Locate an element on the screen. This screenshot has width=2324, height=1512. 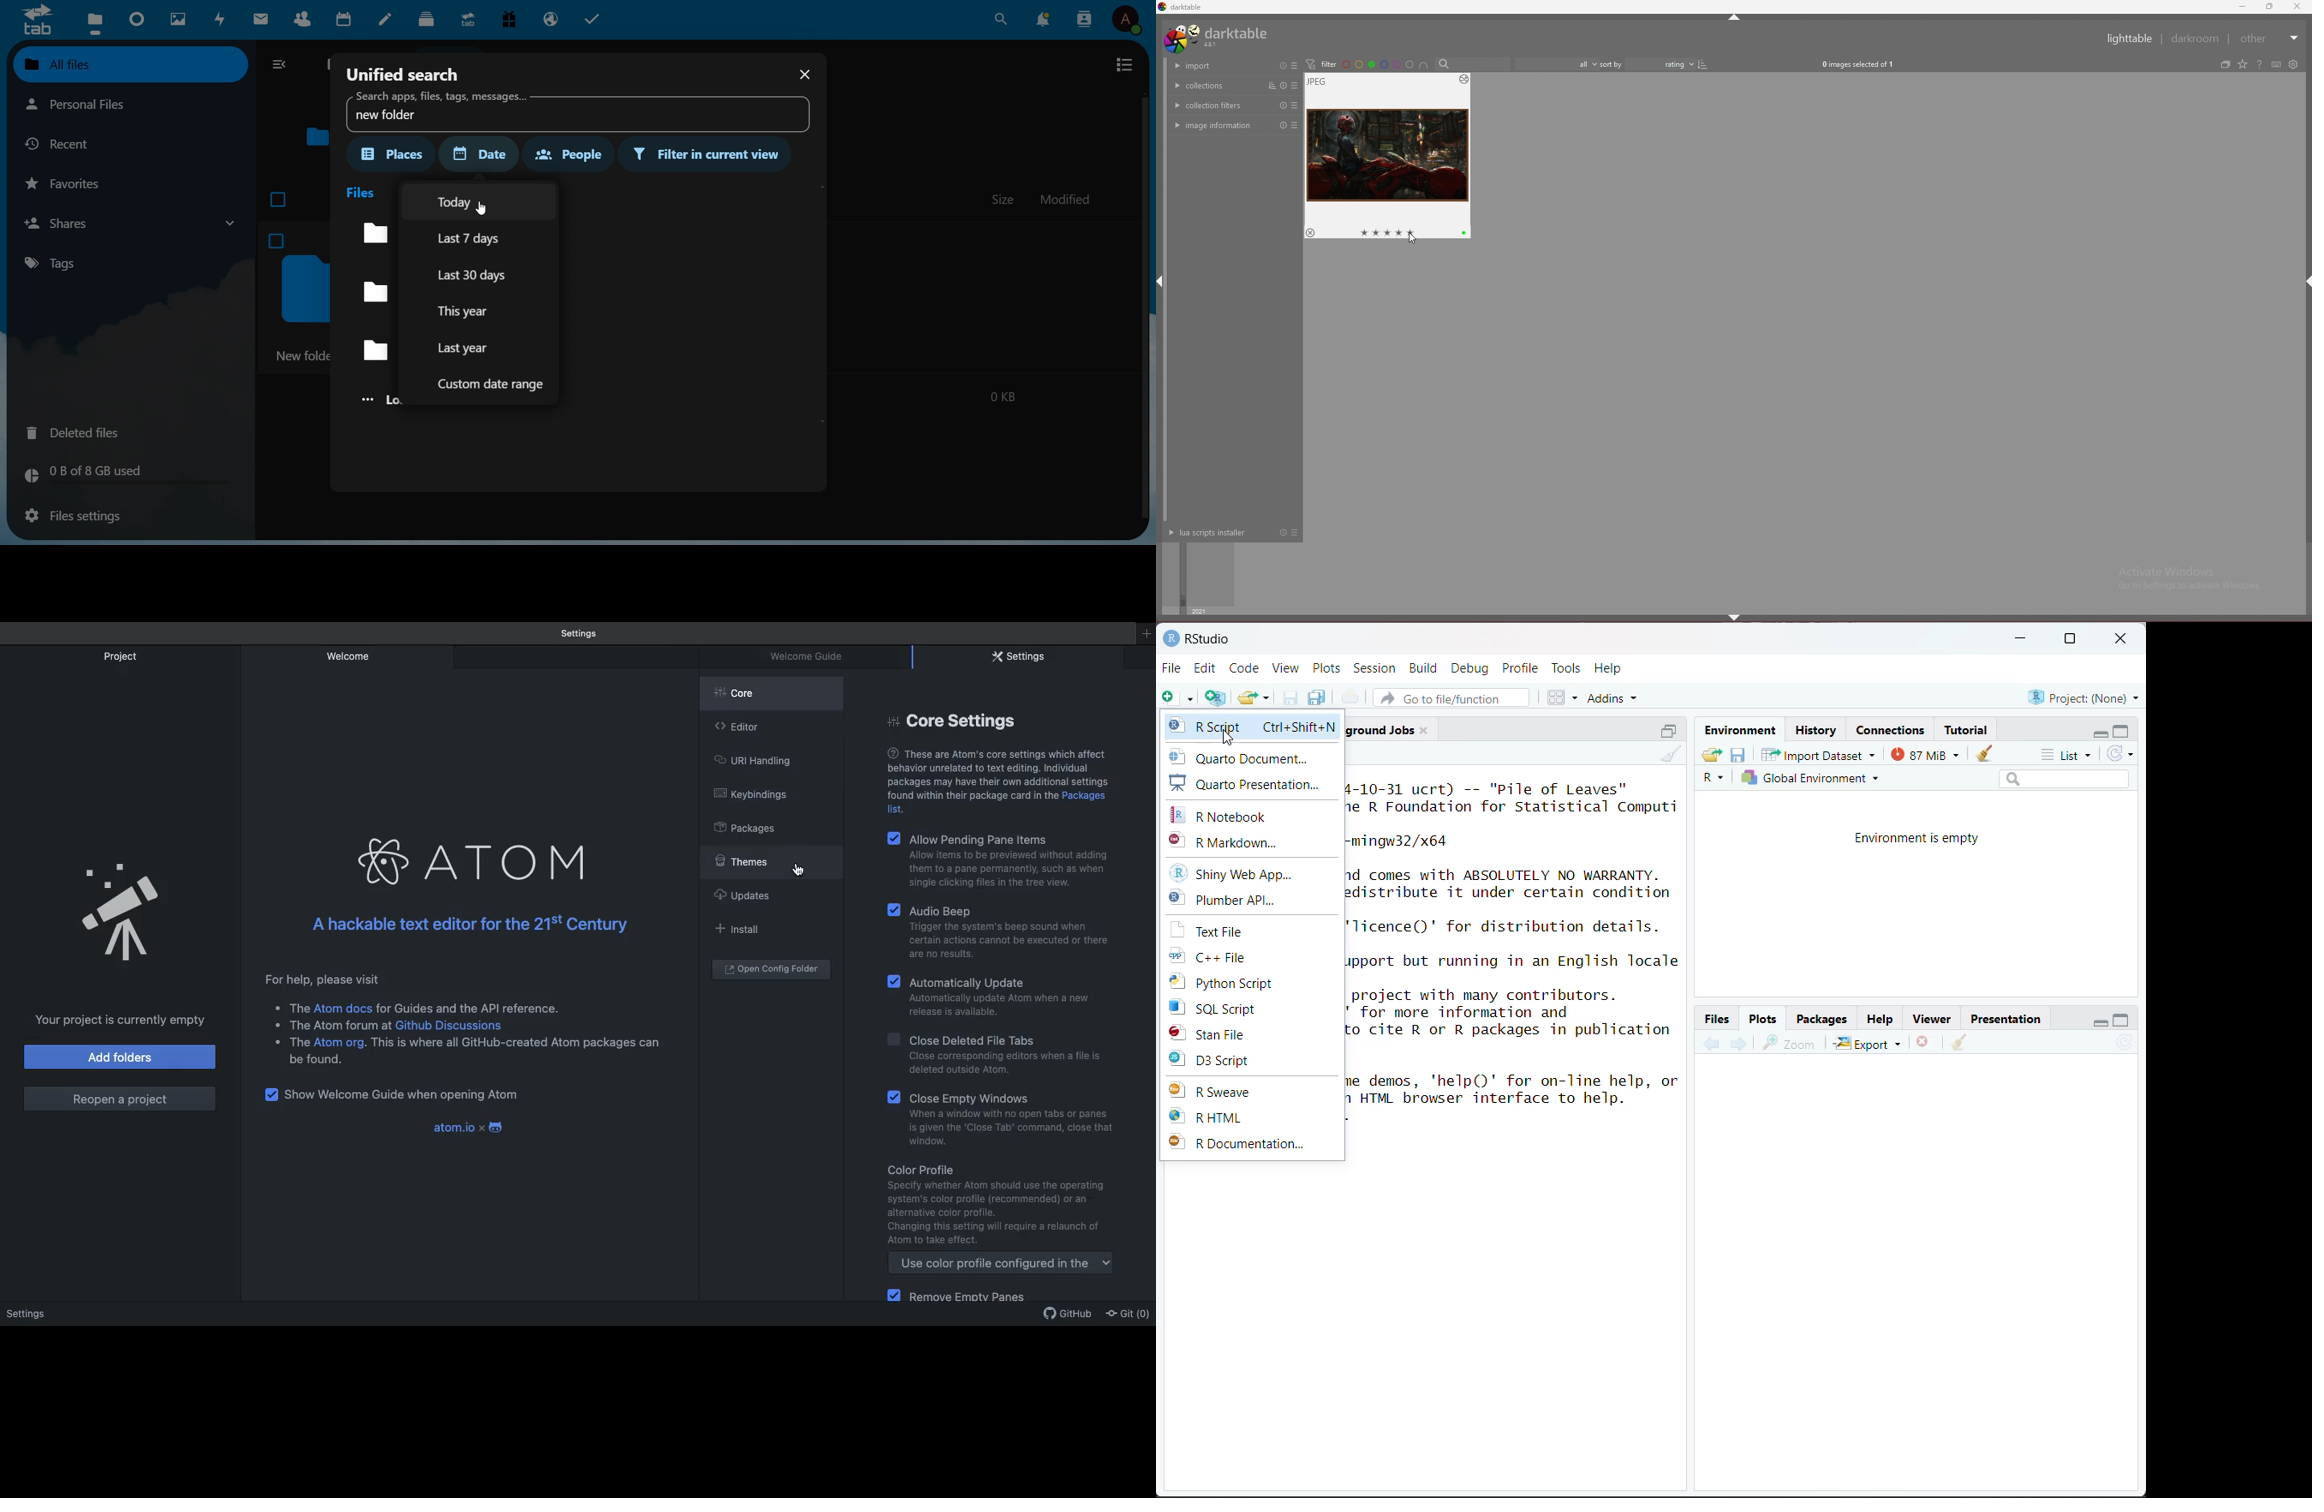
refresh the list is located at coordinates (2121, 754).